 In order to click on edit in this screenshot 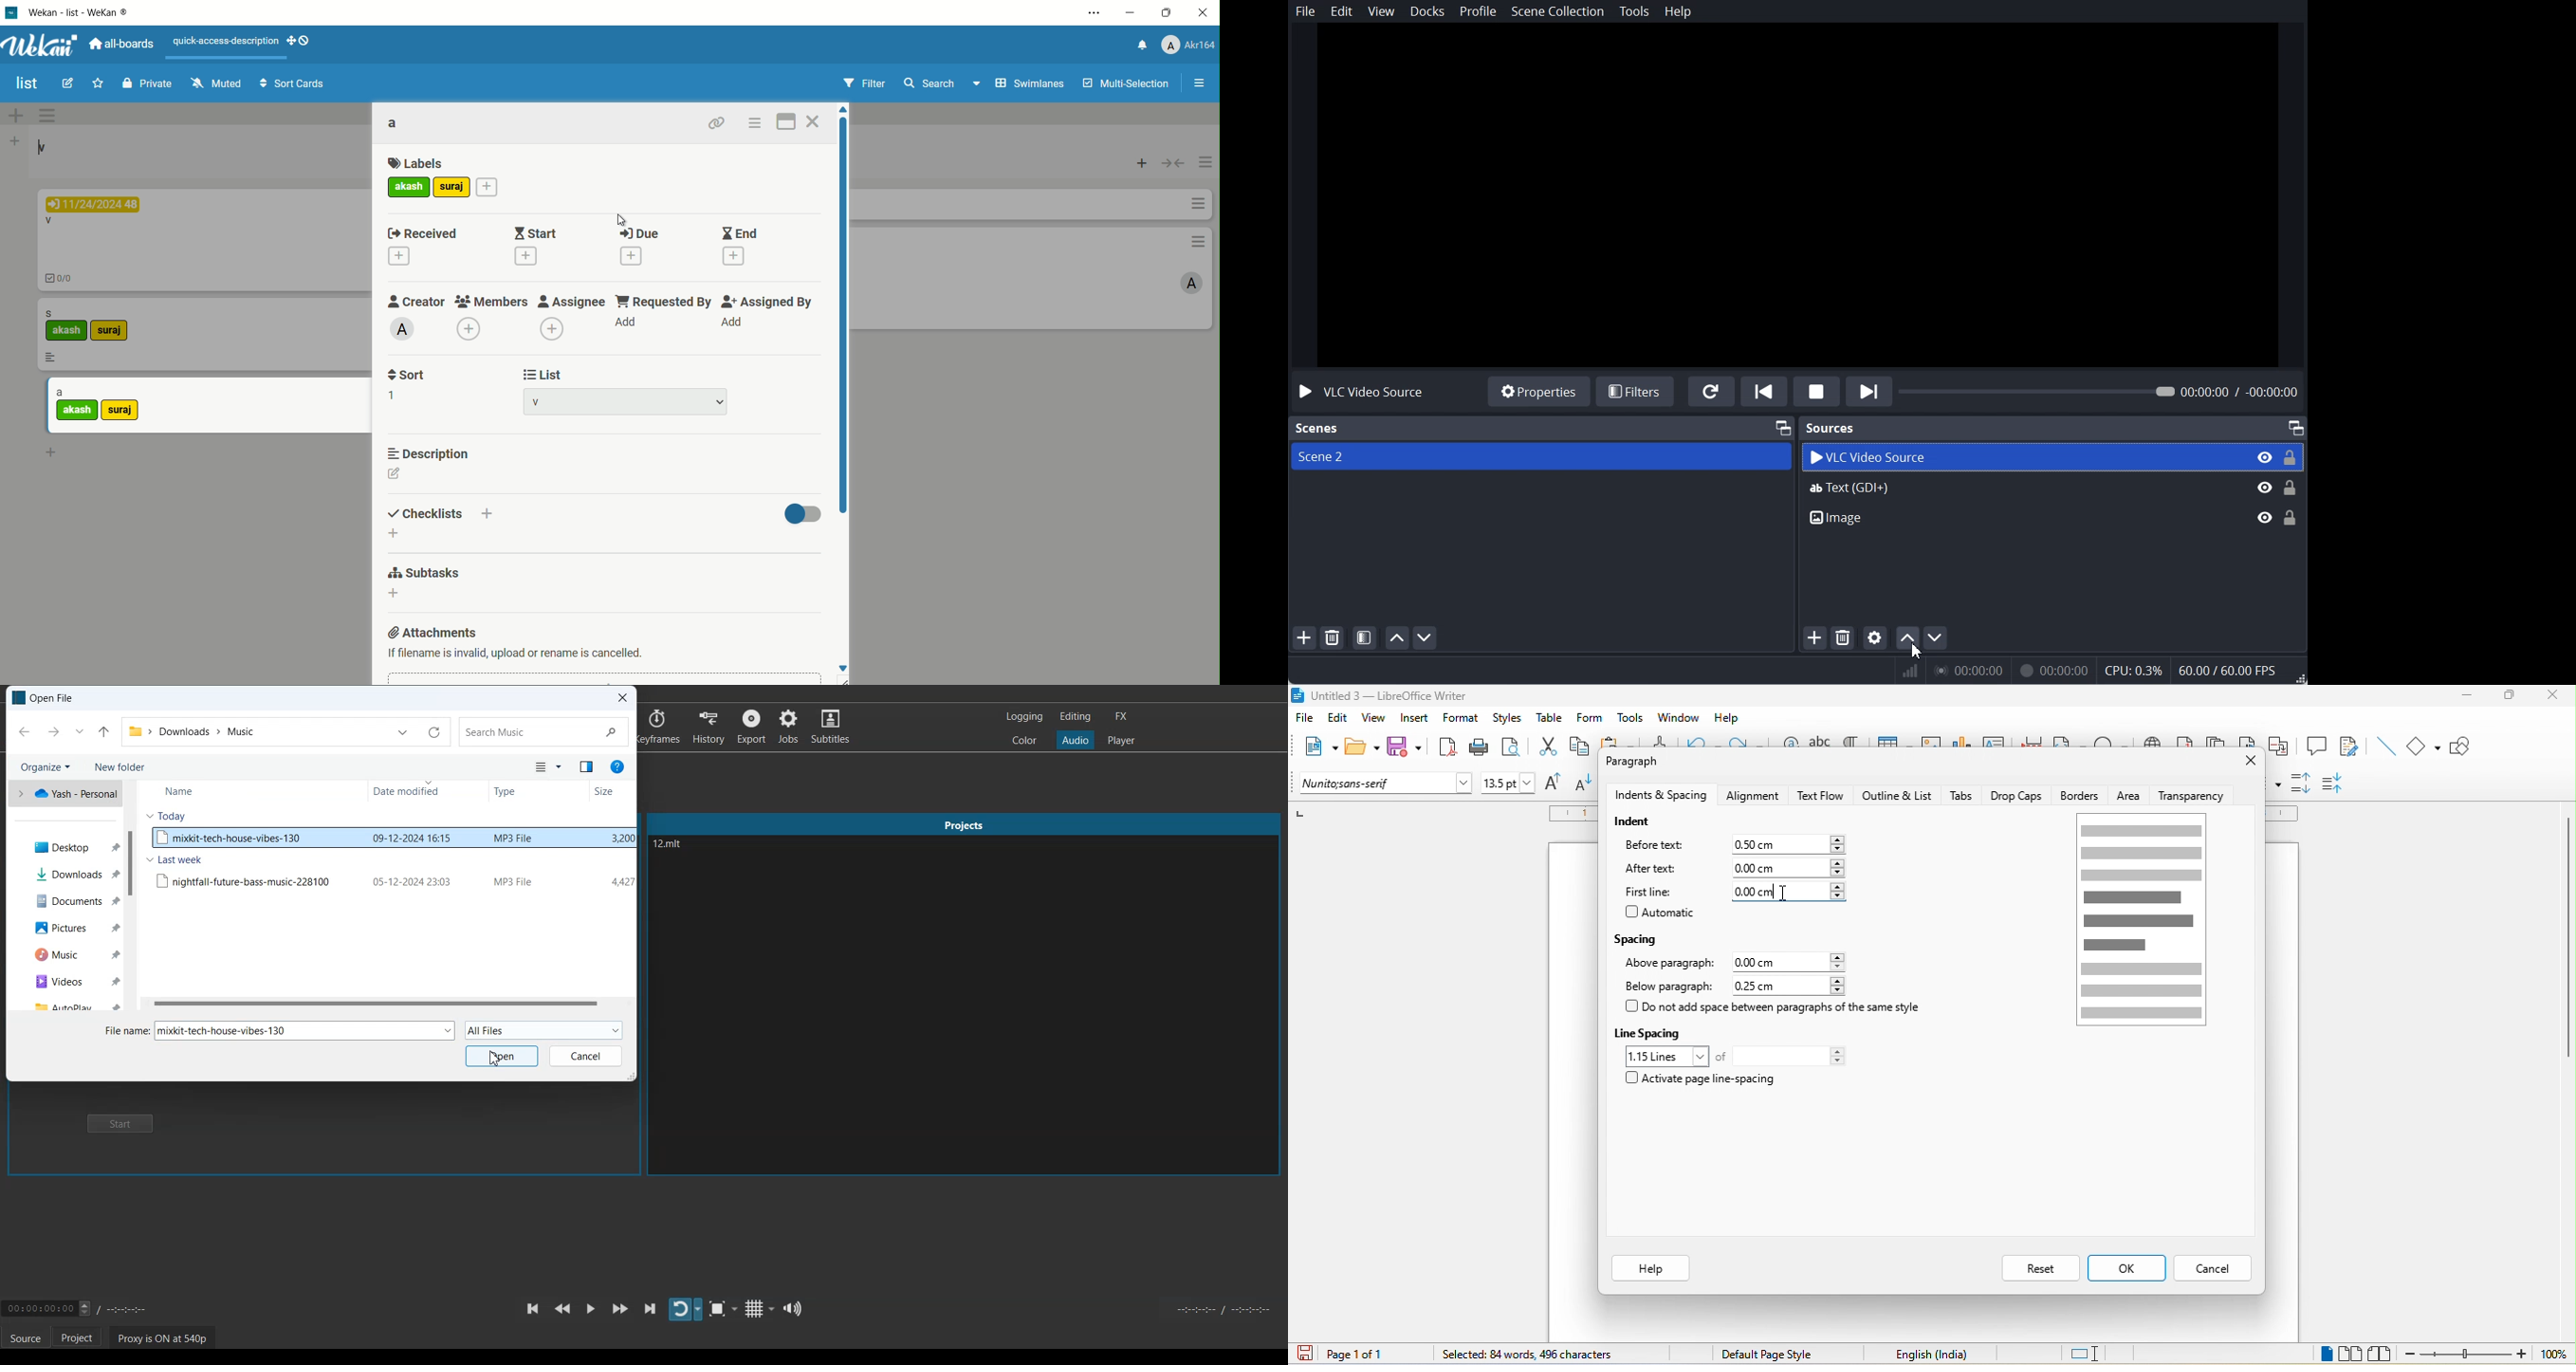, I will do `click(1339, 721)`.